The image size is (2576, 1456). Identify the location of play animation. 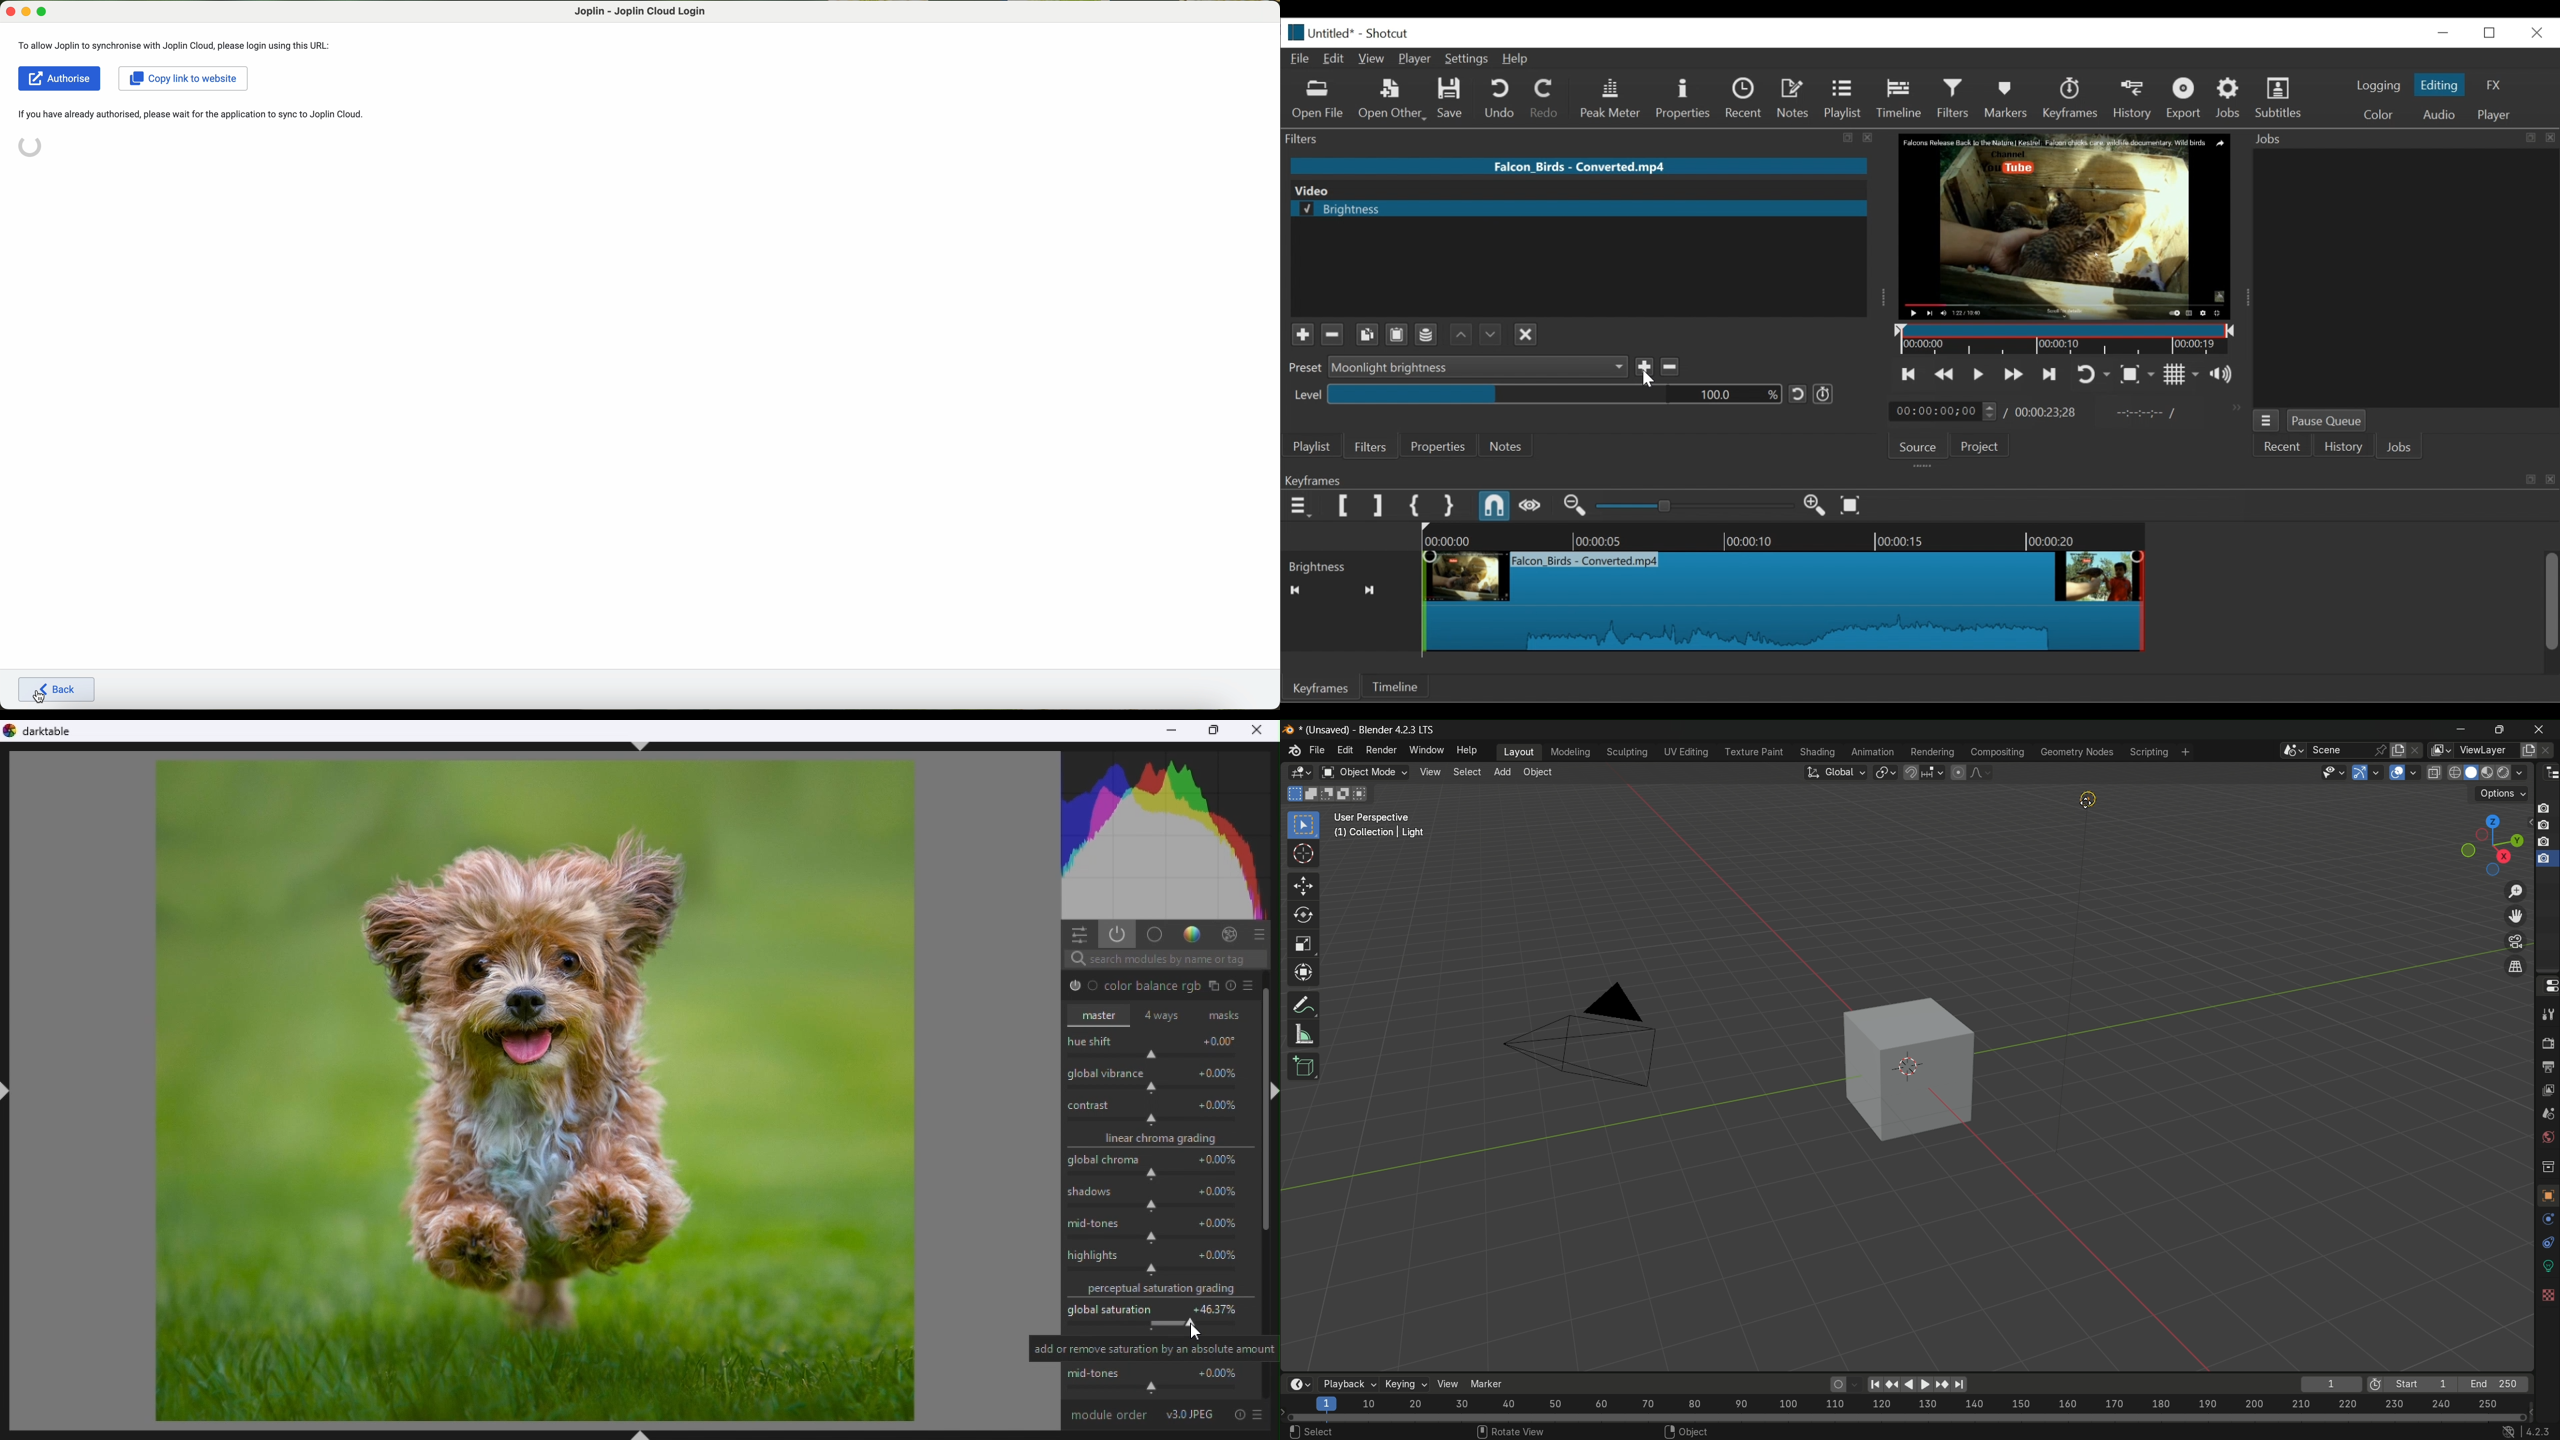
(1938, 1384).